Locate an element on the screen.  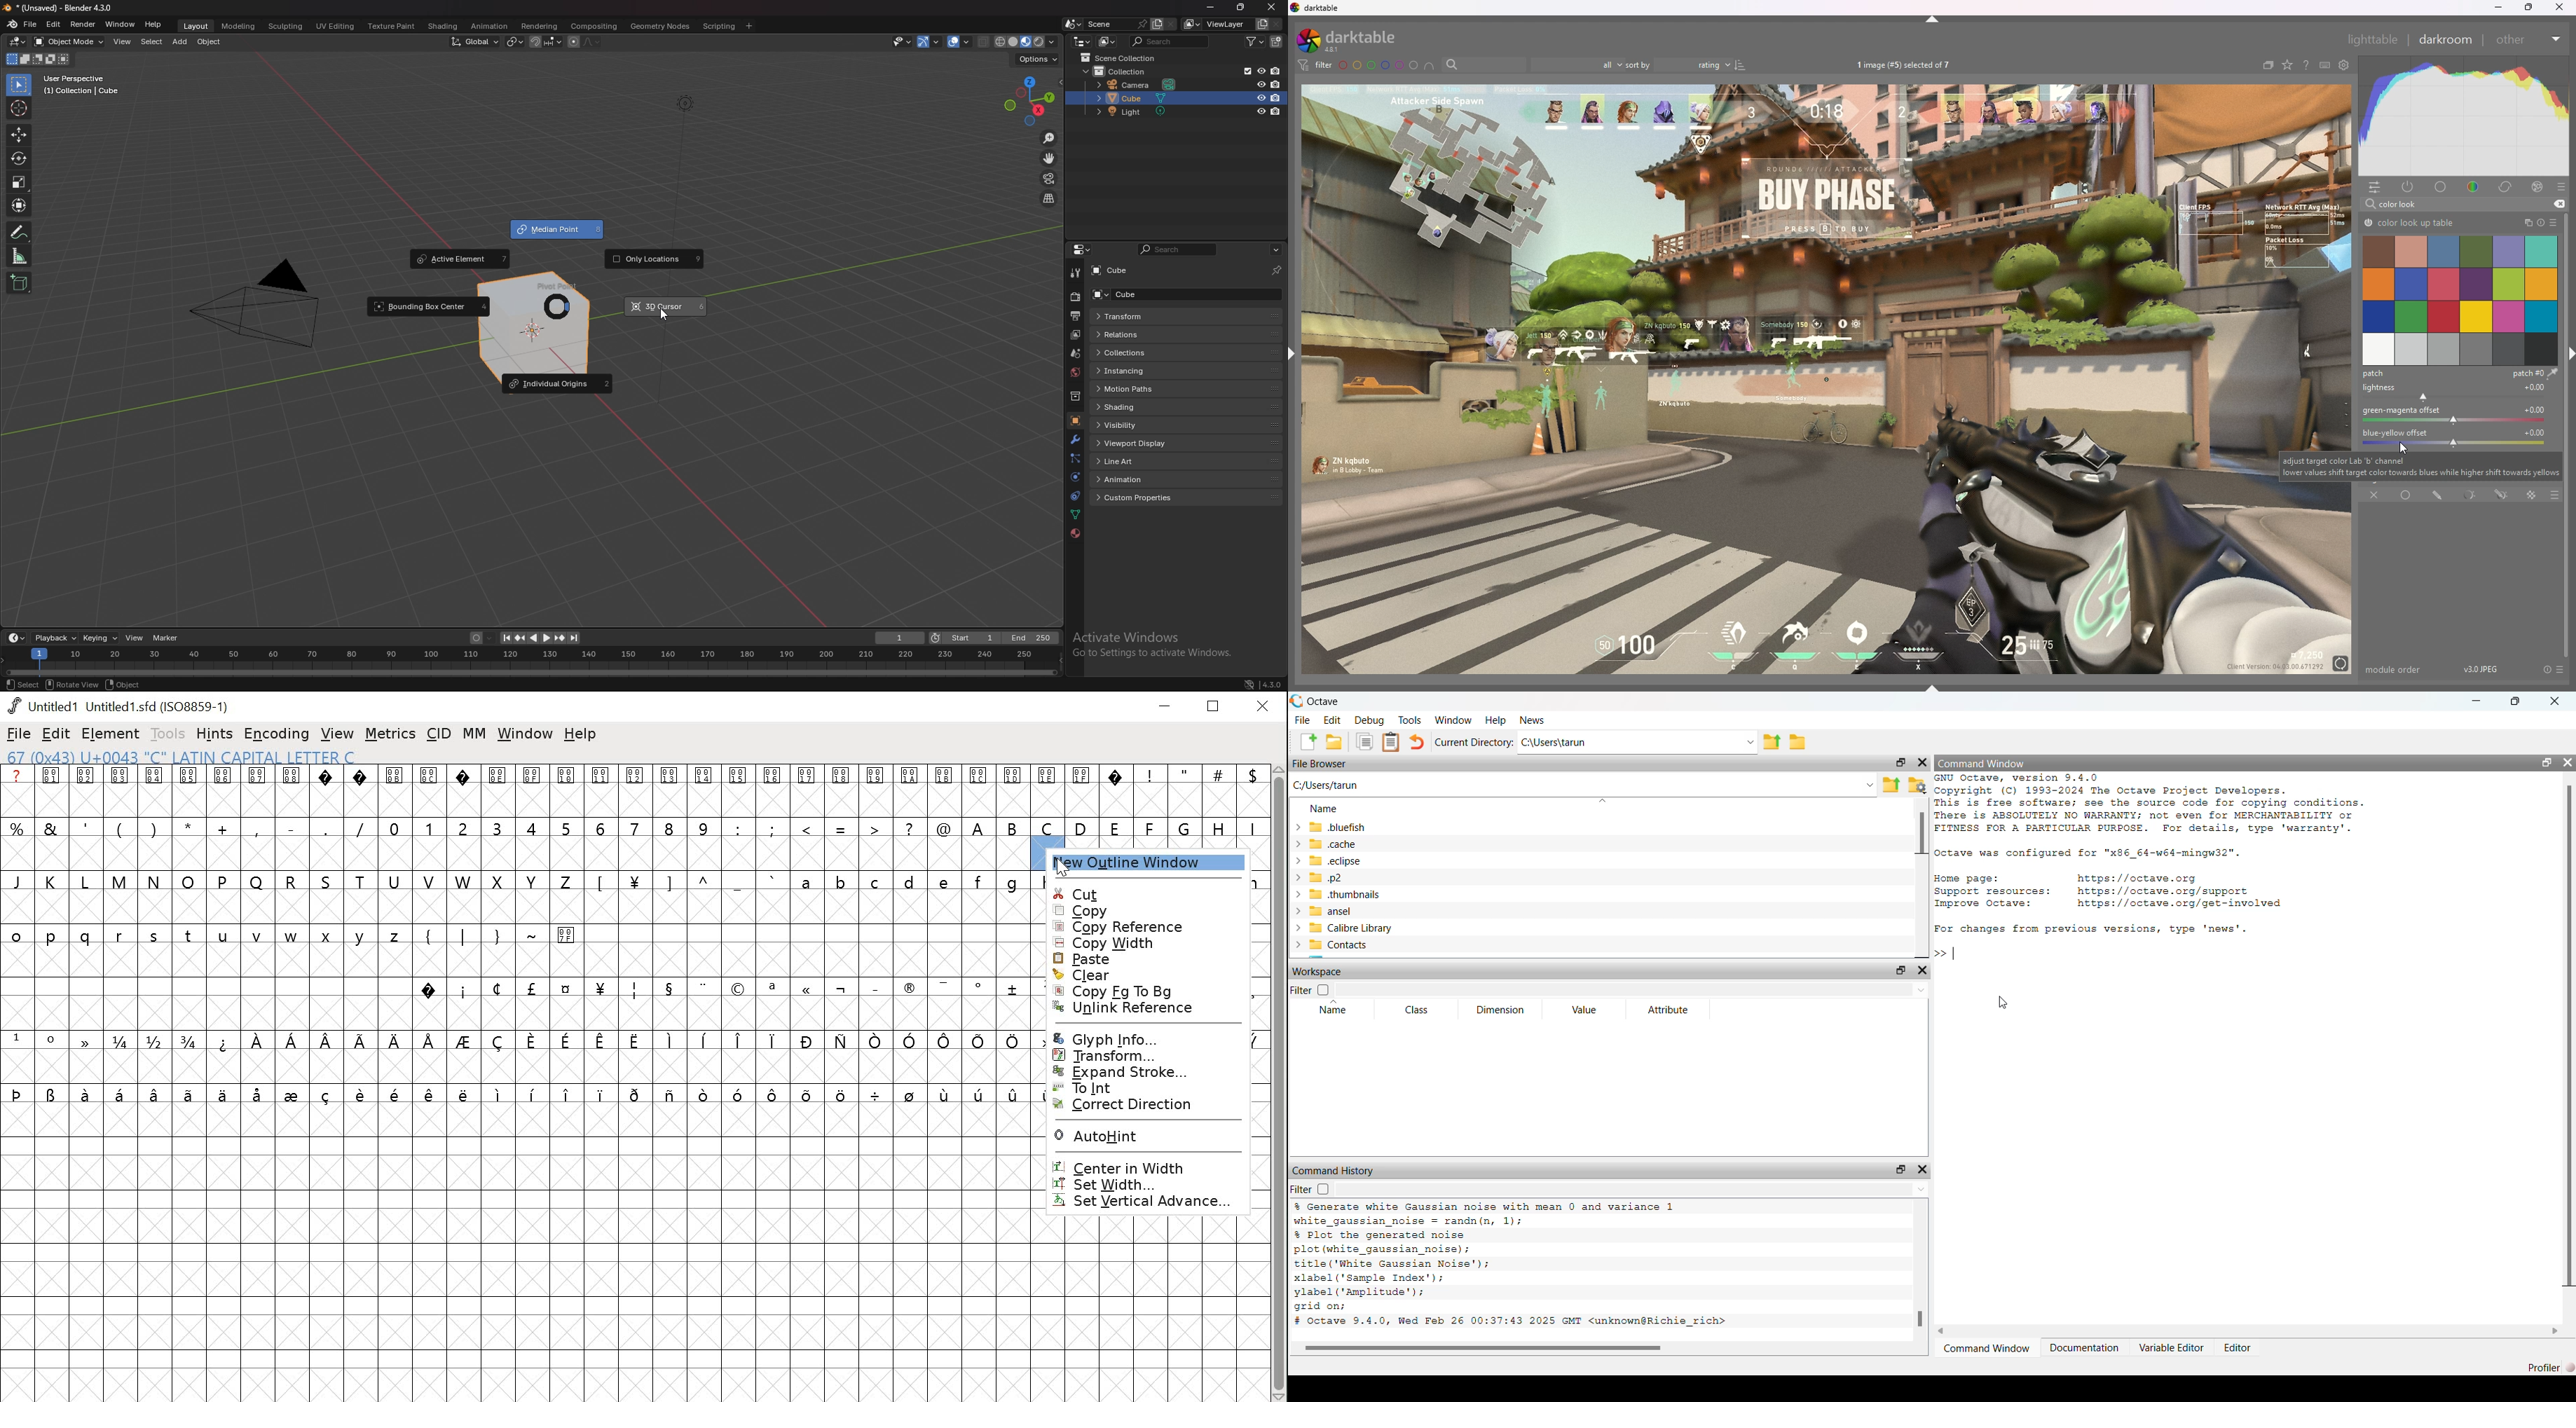
image selected is located at coordinates (1909, 64).